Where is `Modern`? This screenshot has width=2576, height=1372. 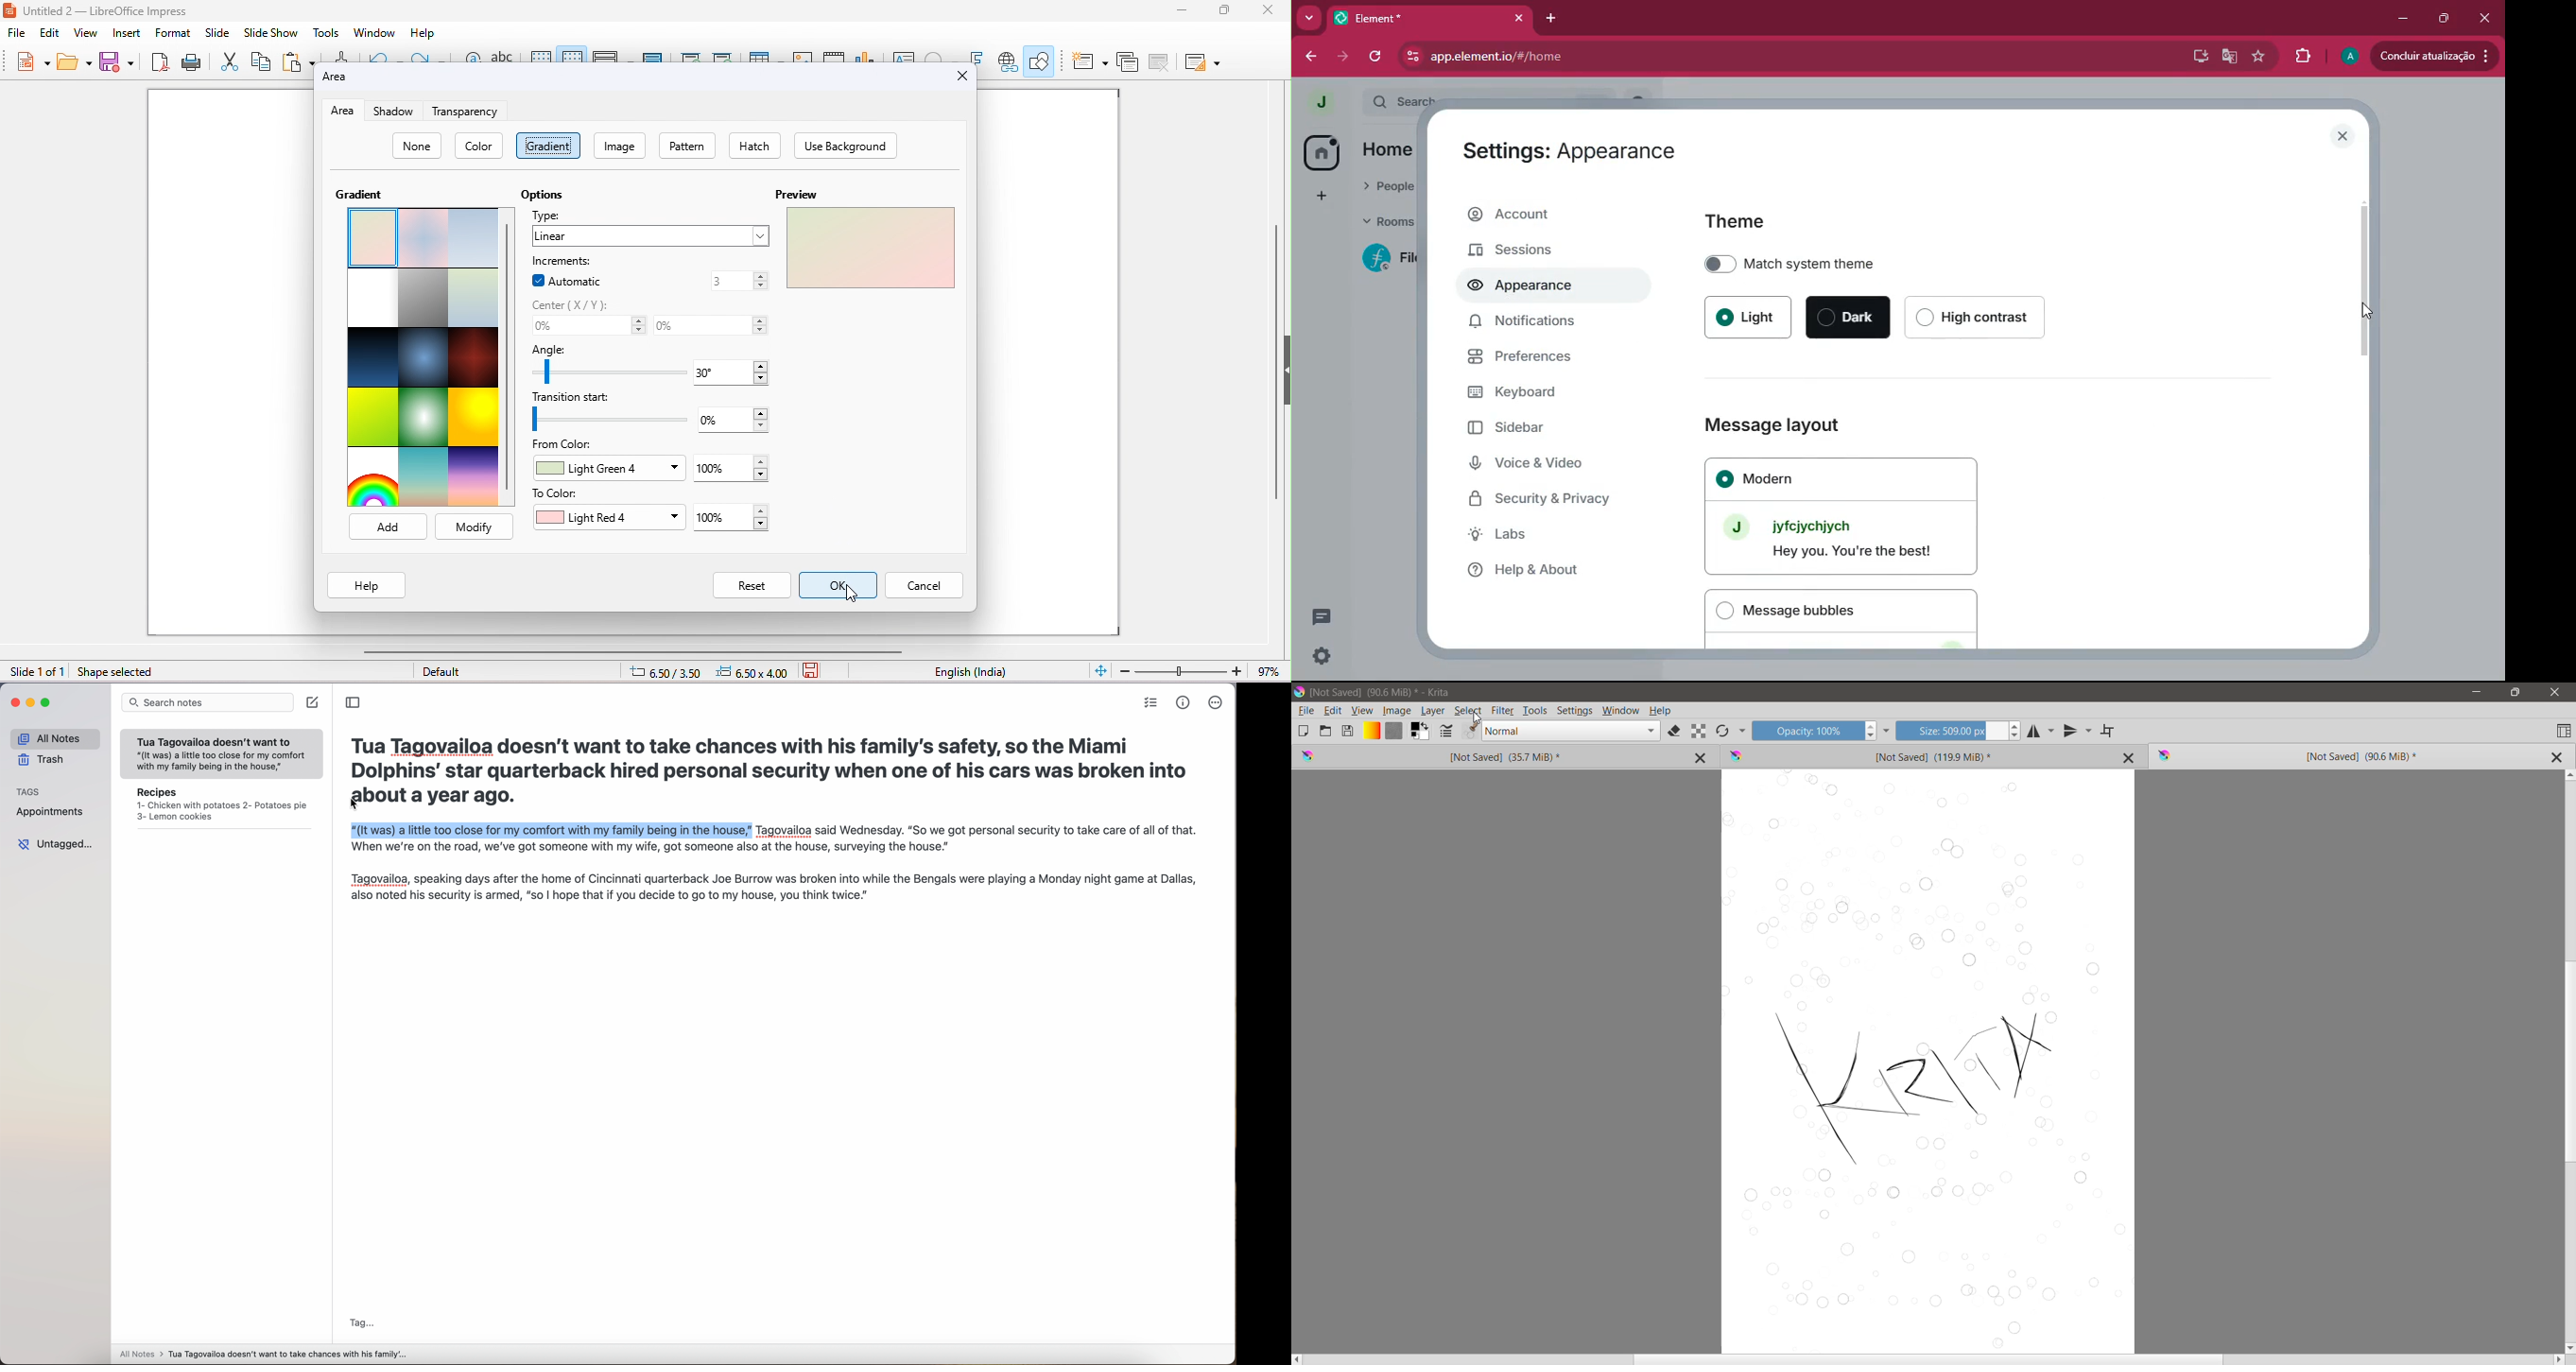
Modern is located at coordinates (1841, 516).